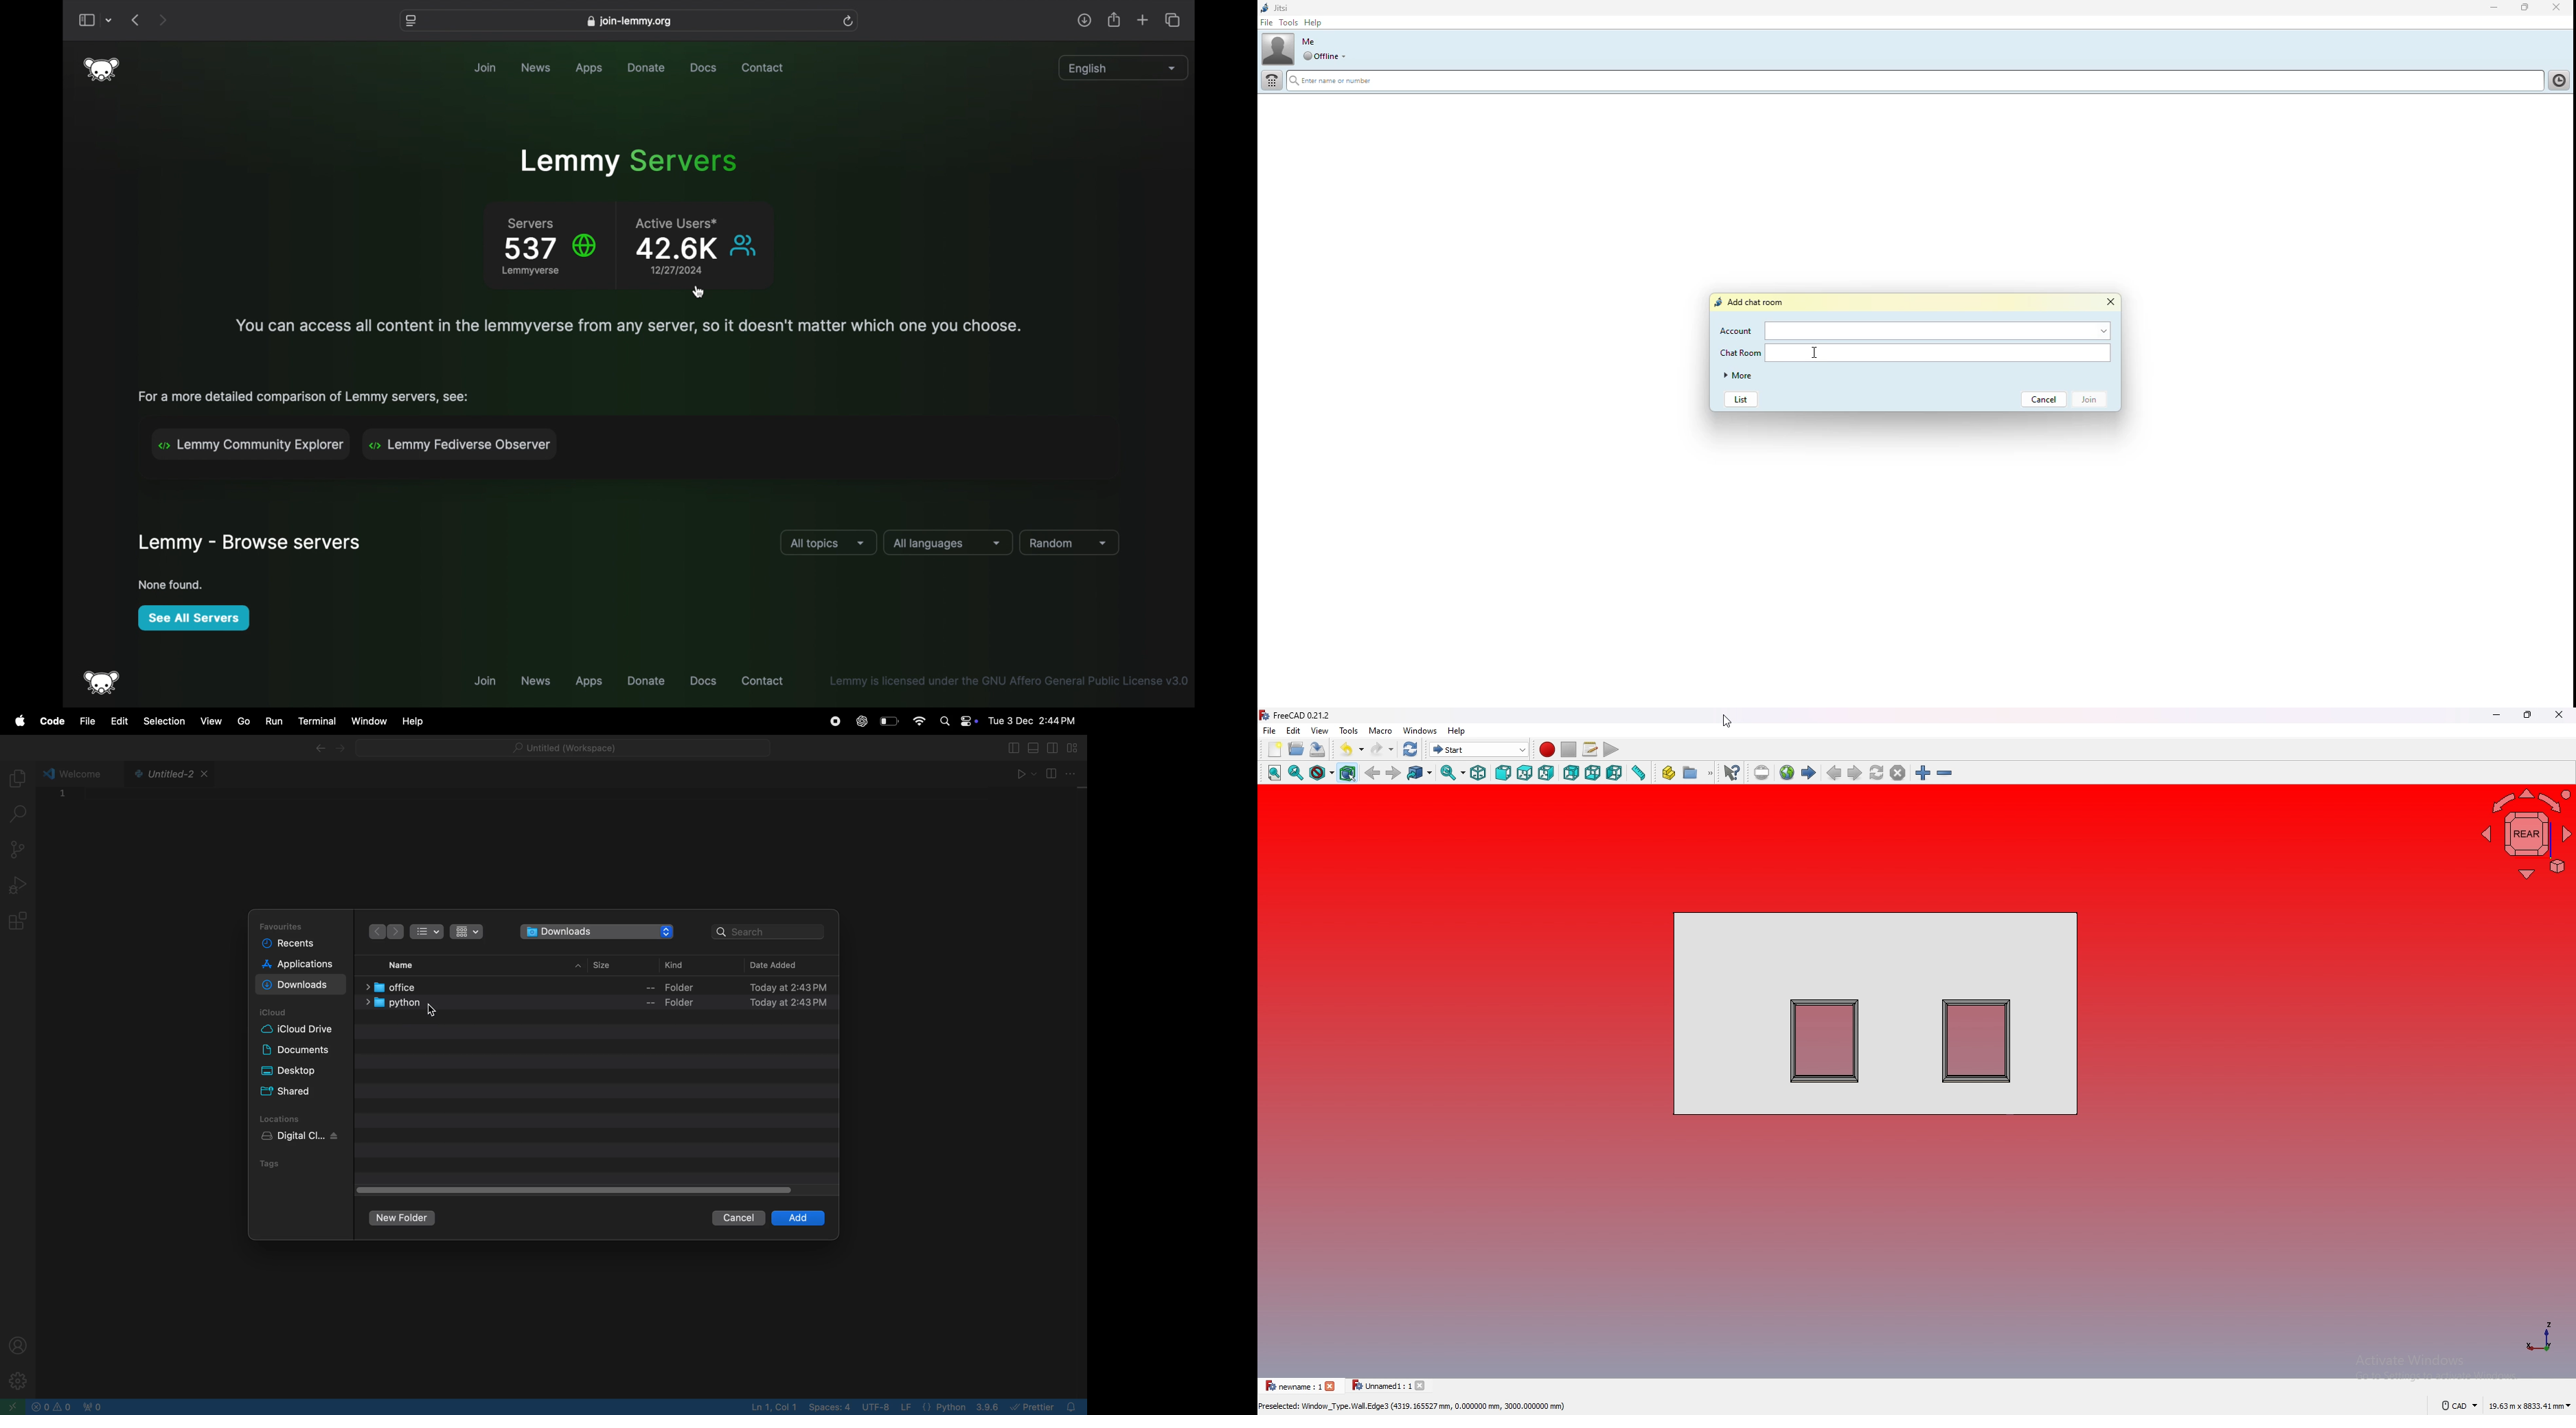  I want to click on python file, so click(168, 775).